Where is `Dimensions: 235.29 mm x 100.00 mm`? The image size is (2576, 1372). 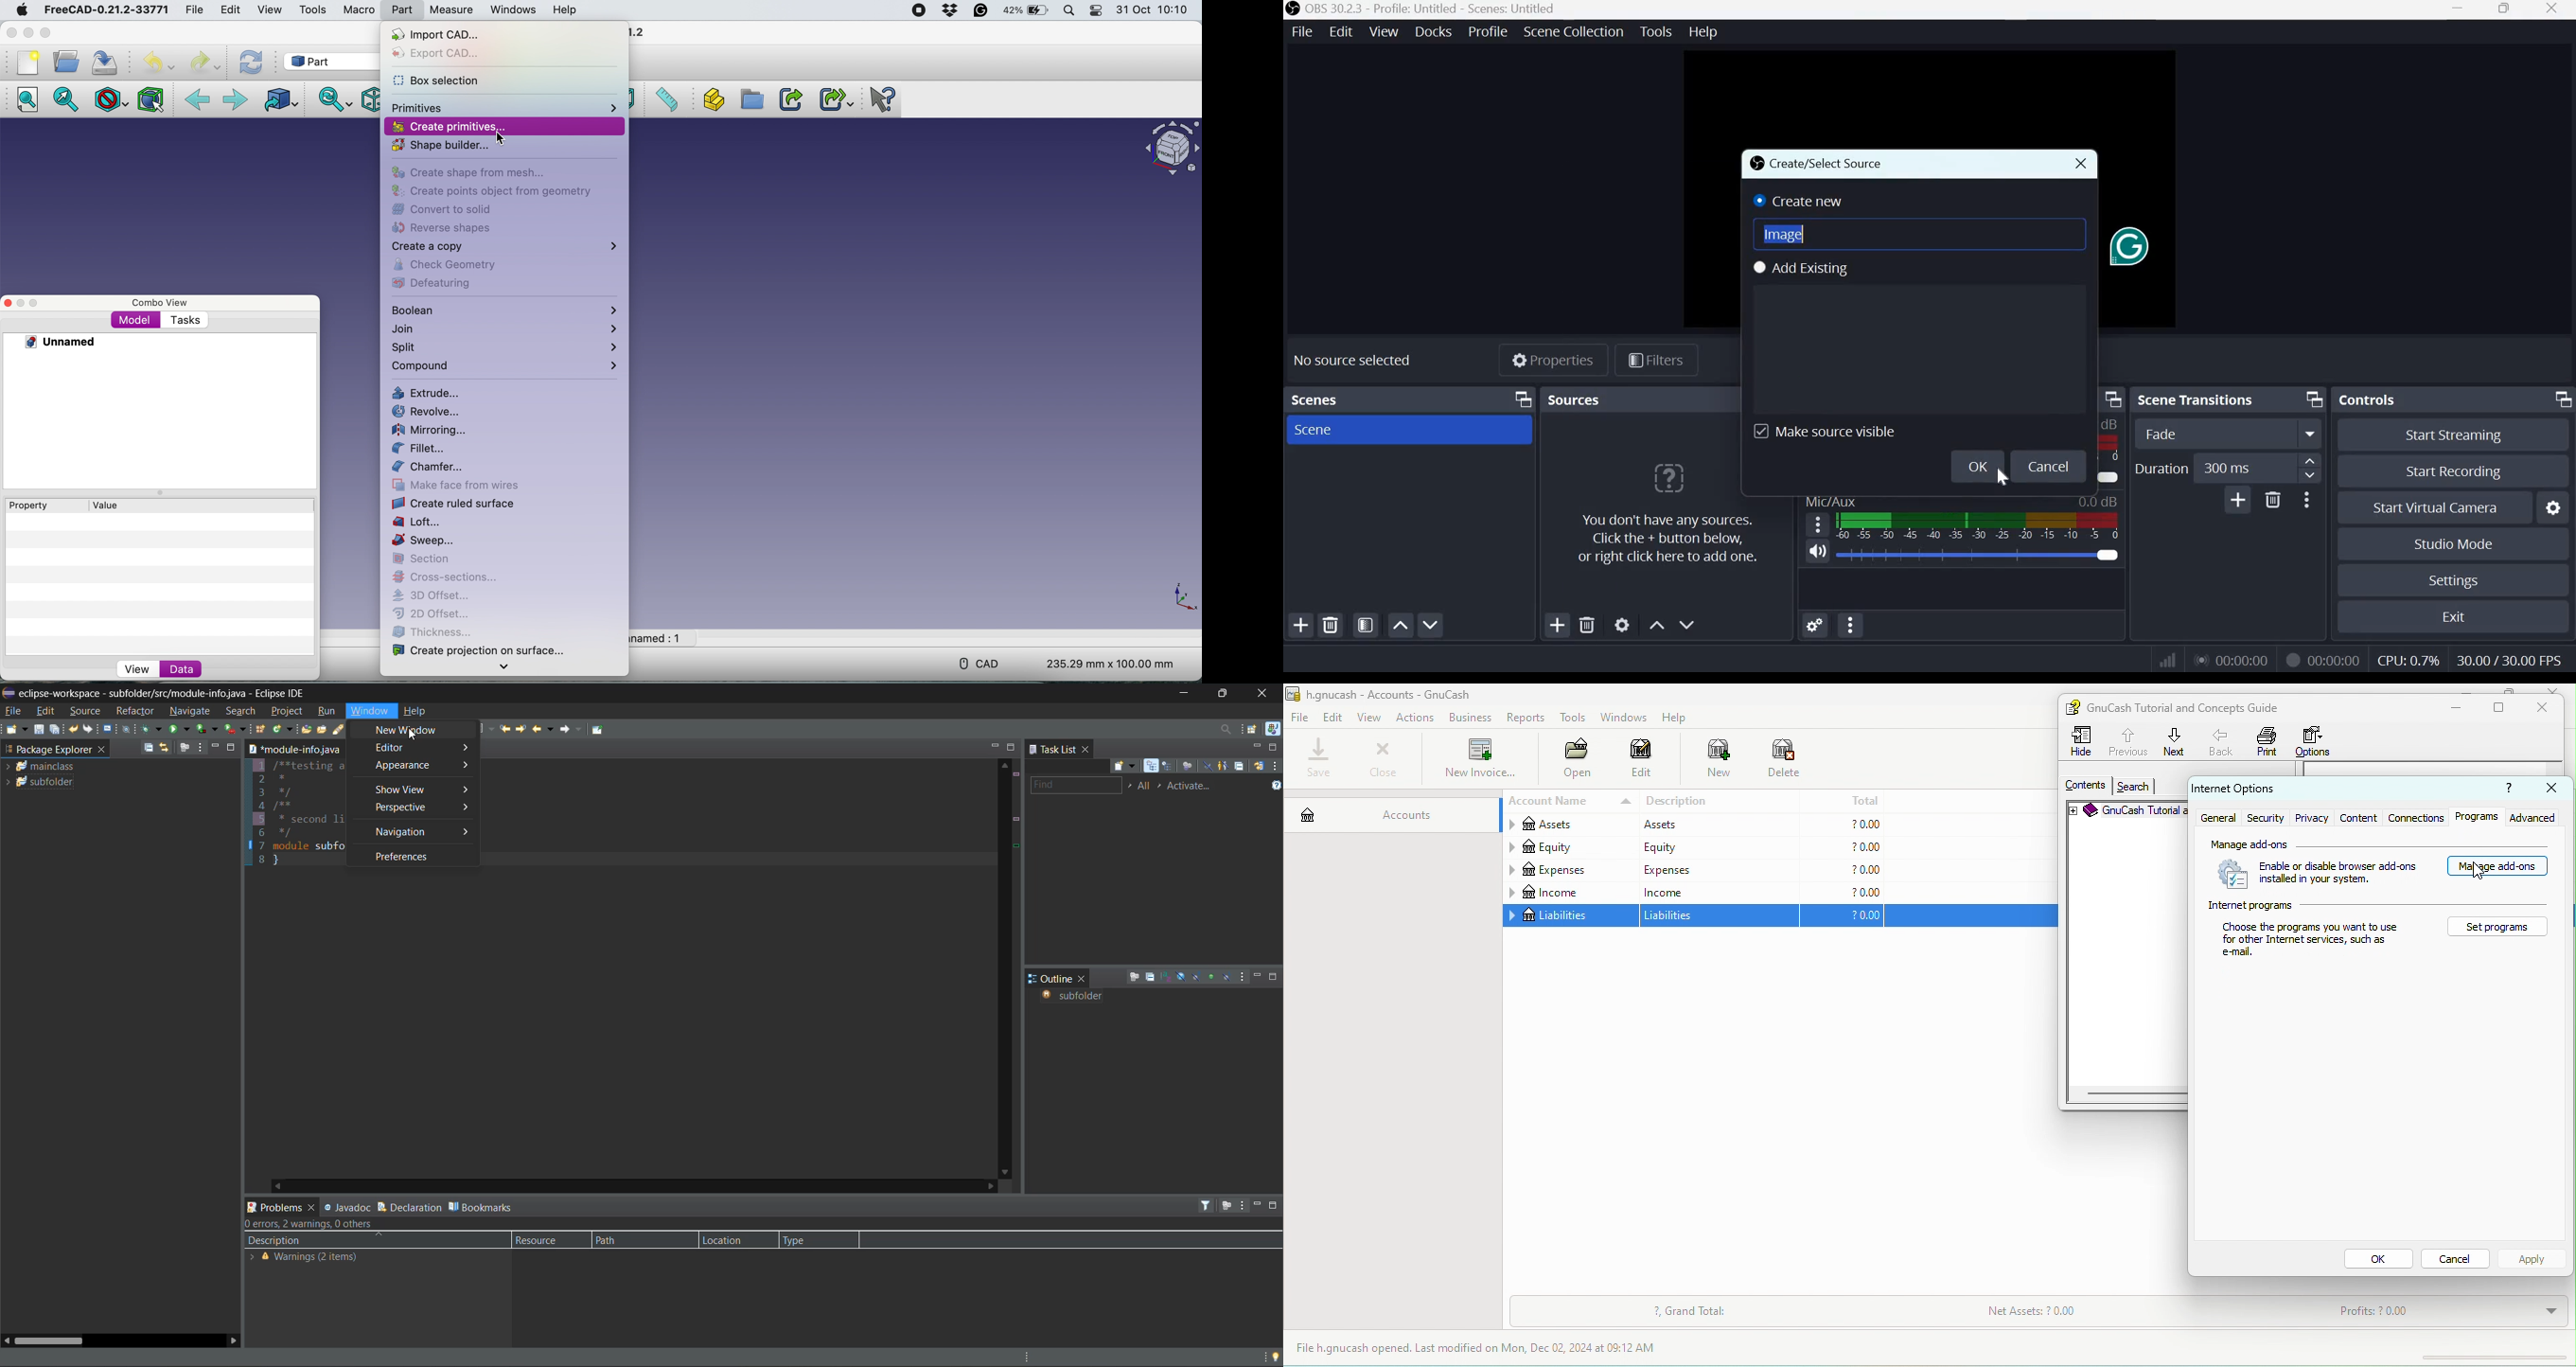
Dimensions: 235.29 mm x 100.00 mm is located at coordinates (1111, 663).